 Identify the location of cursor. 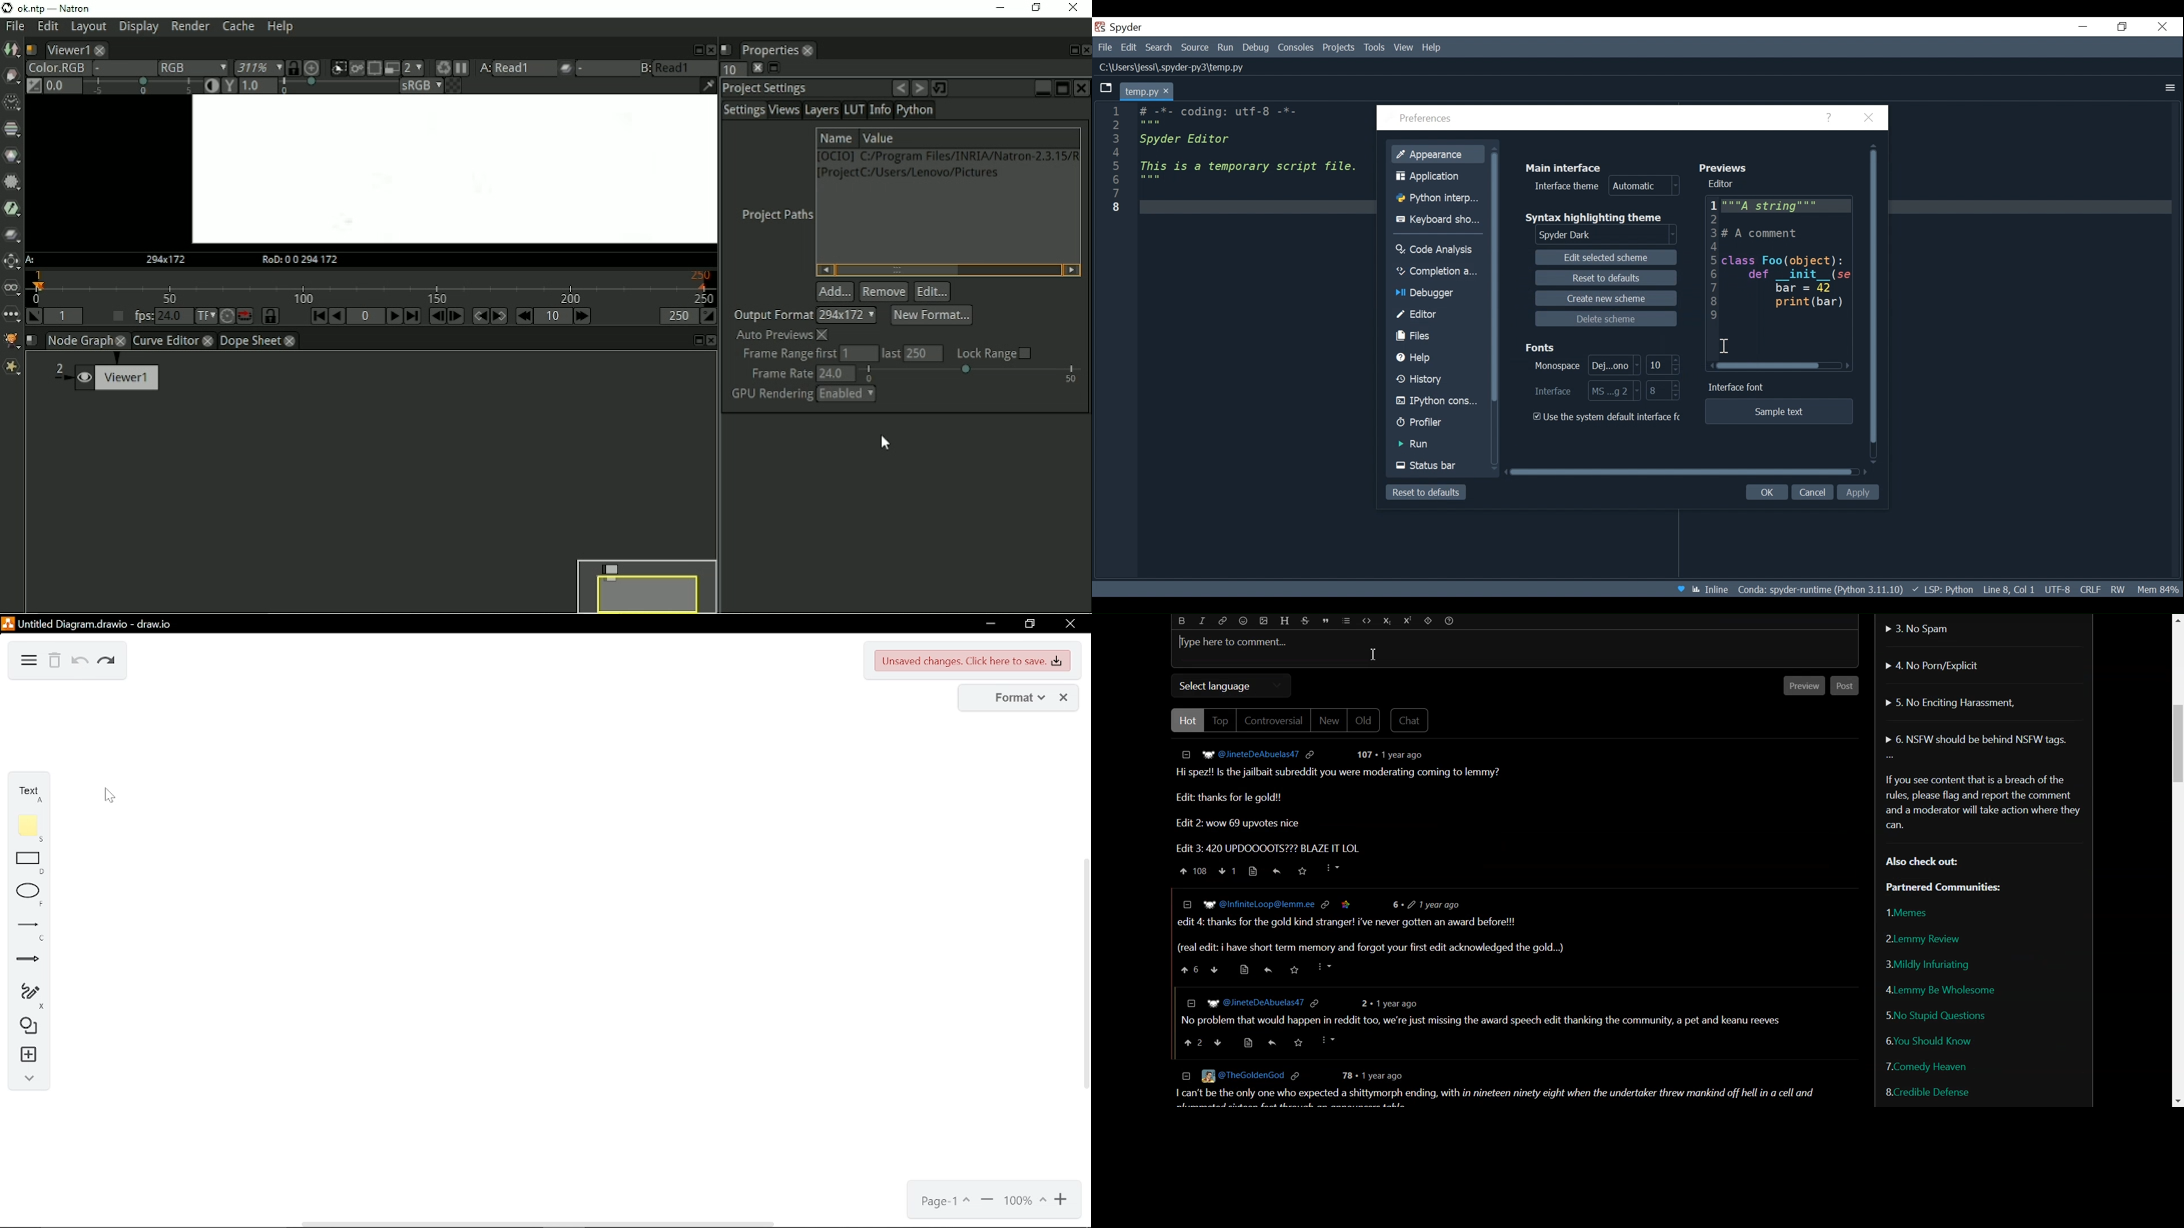
(109, 799).